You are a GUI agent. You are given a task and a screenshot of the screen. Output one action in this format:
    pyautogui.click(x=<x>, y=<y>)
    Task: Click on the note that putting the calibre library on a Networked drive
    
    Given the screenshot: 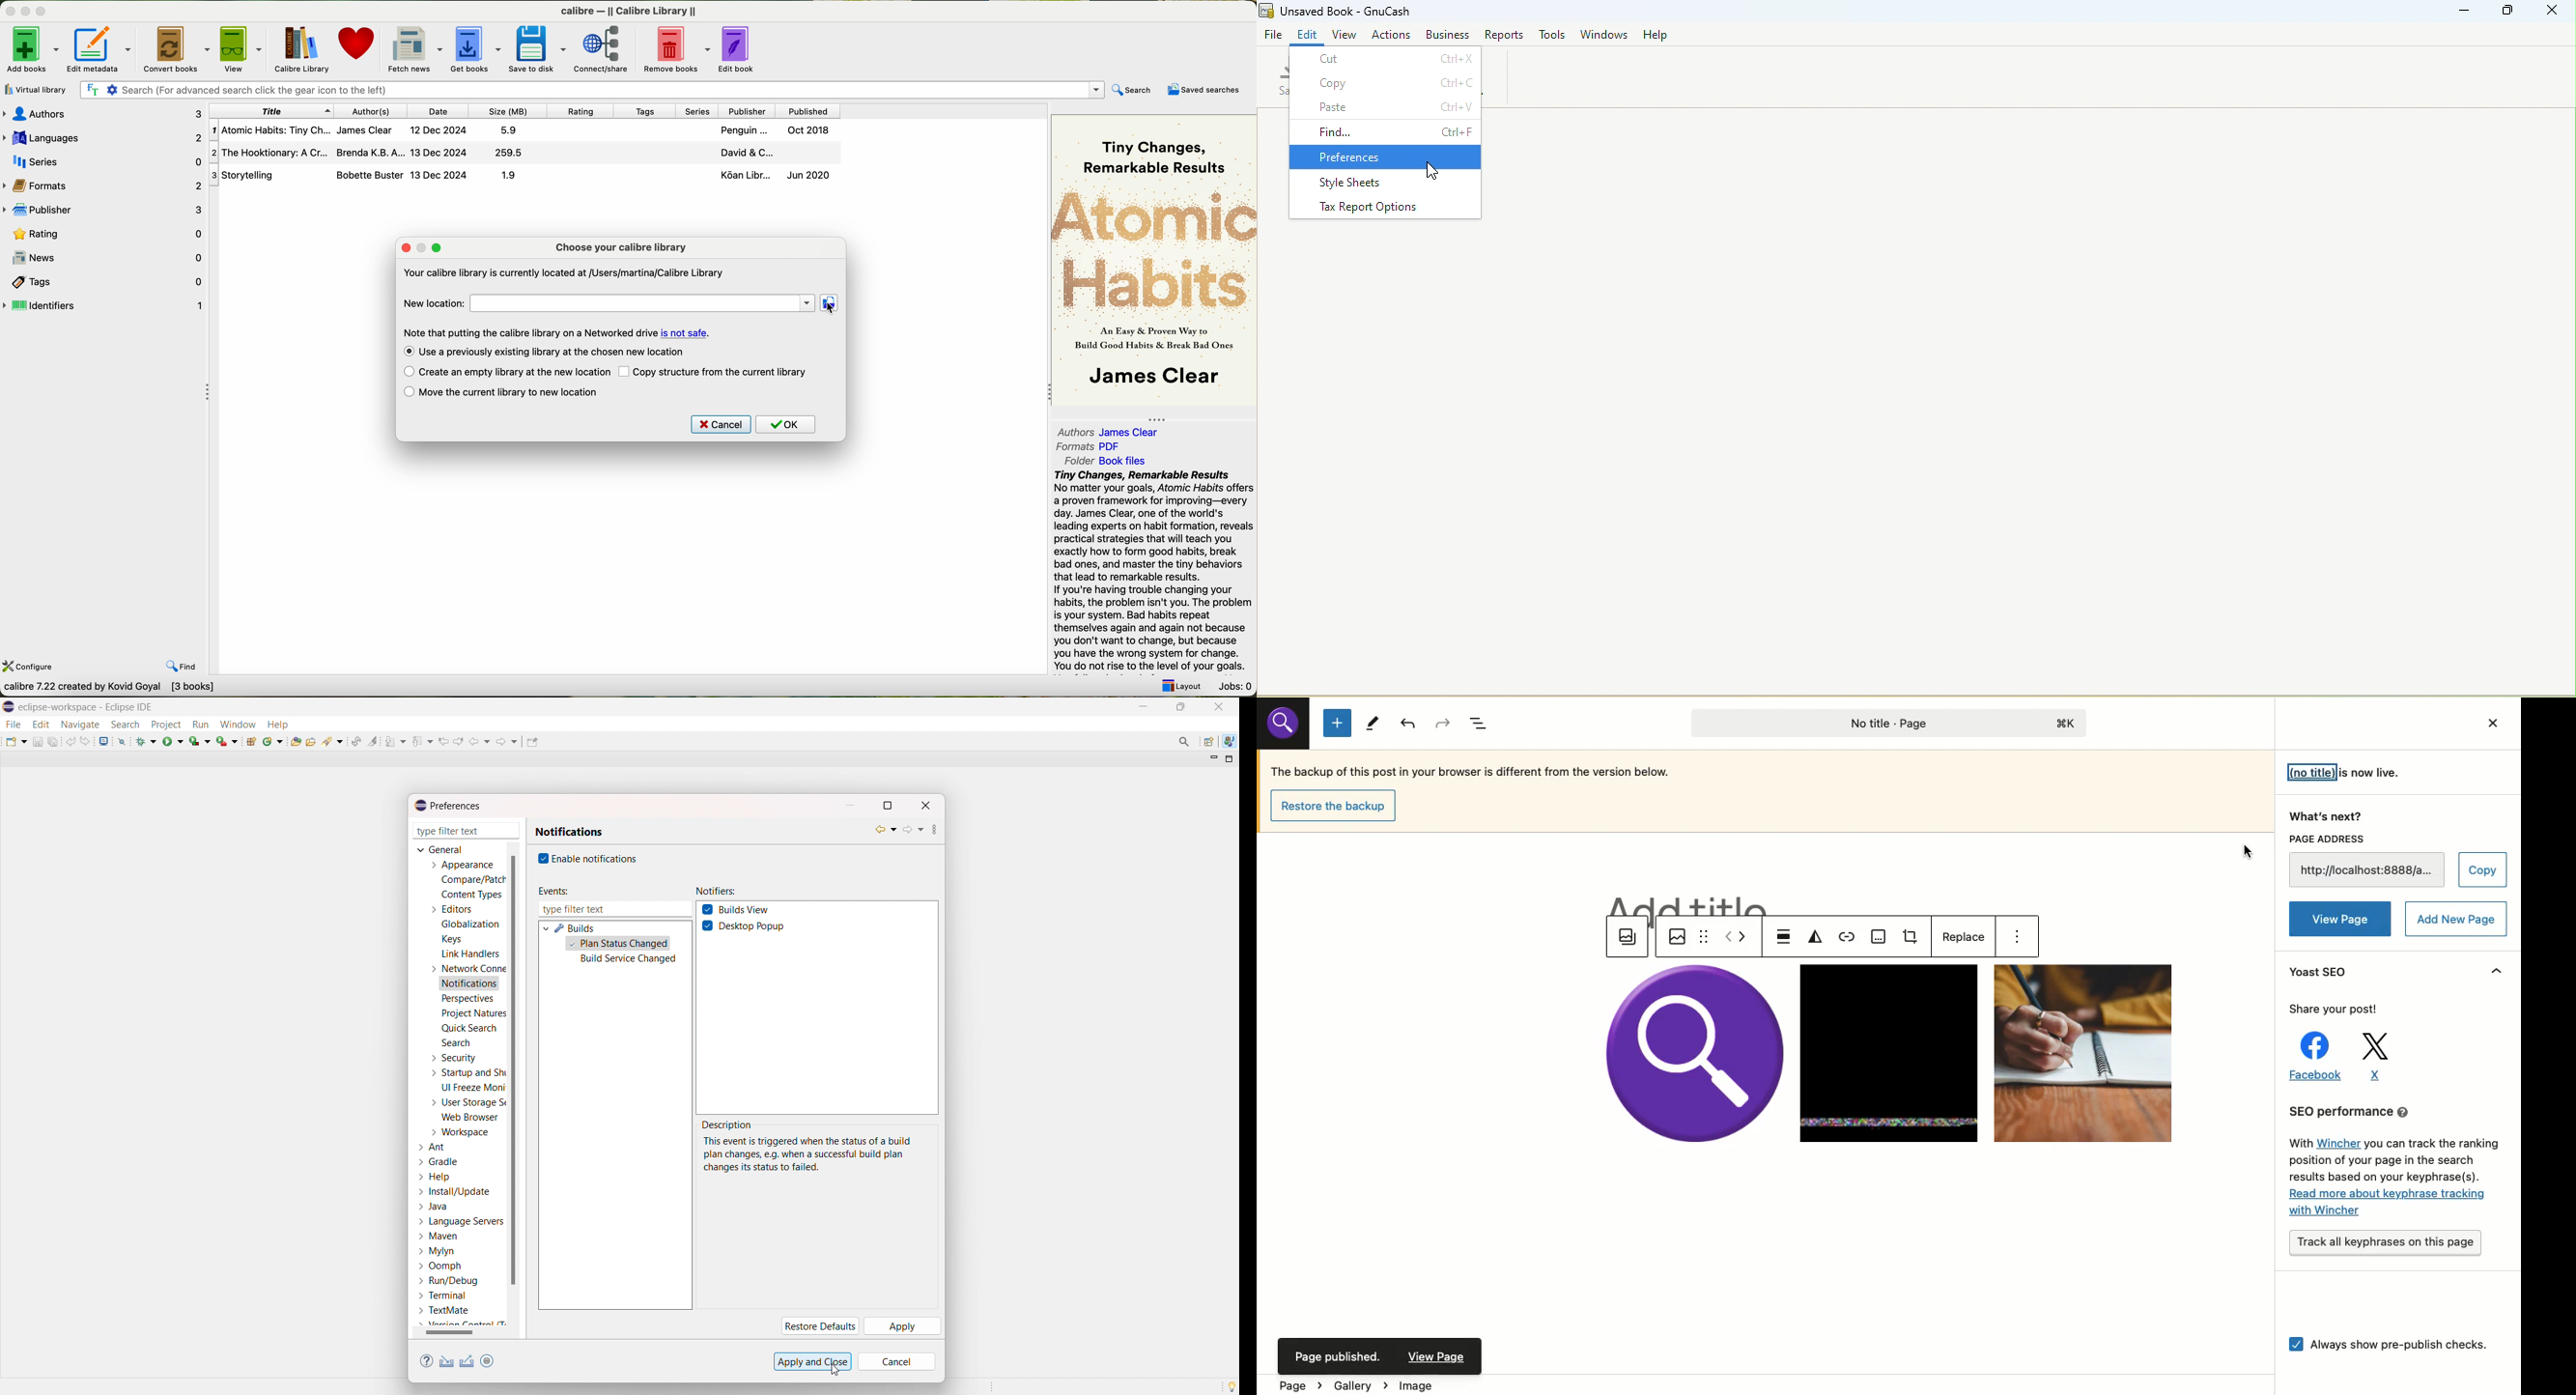 What is the action you would take?
    pyautogui.click(x=530, y=332)
    